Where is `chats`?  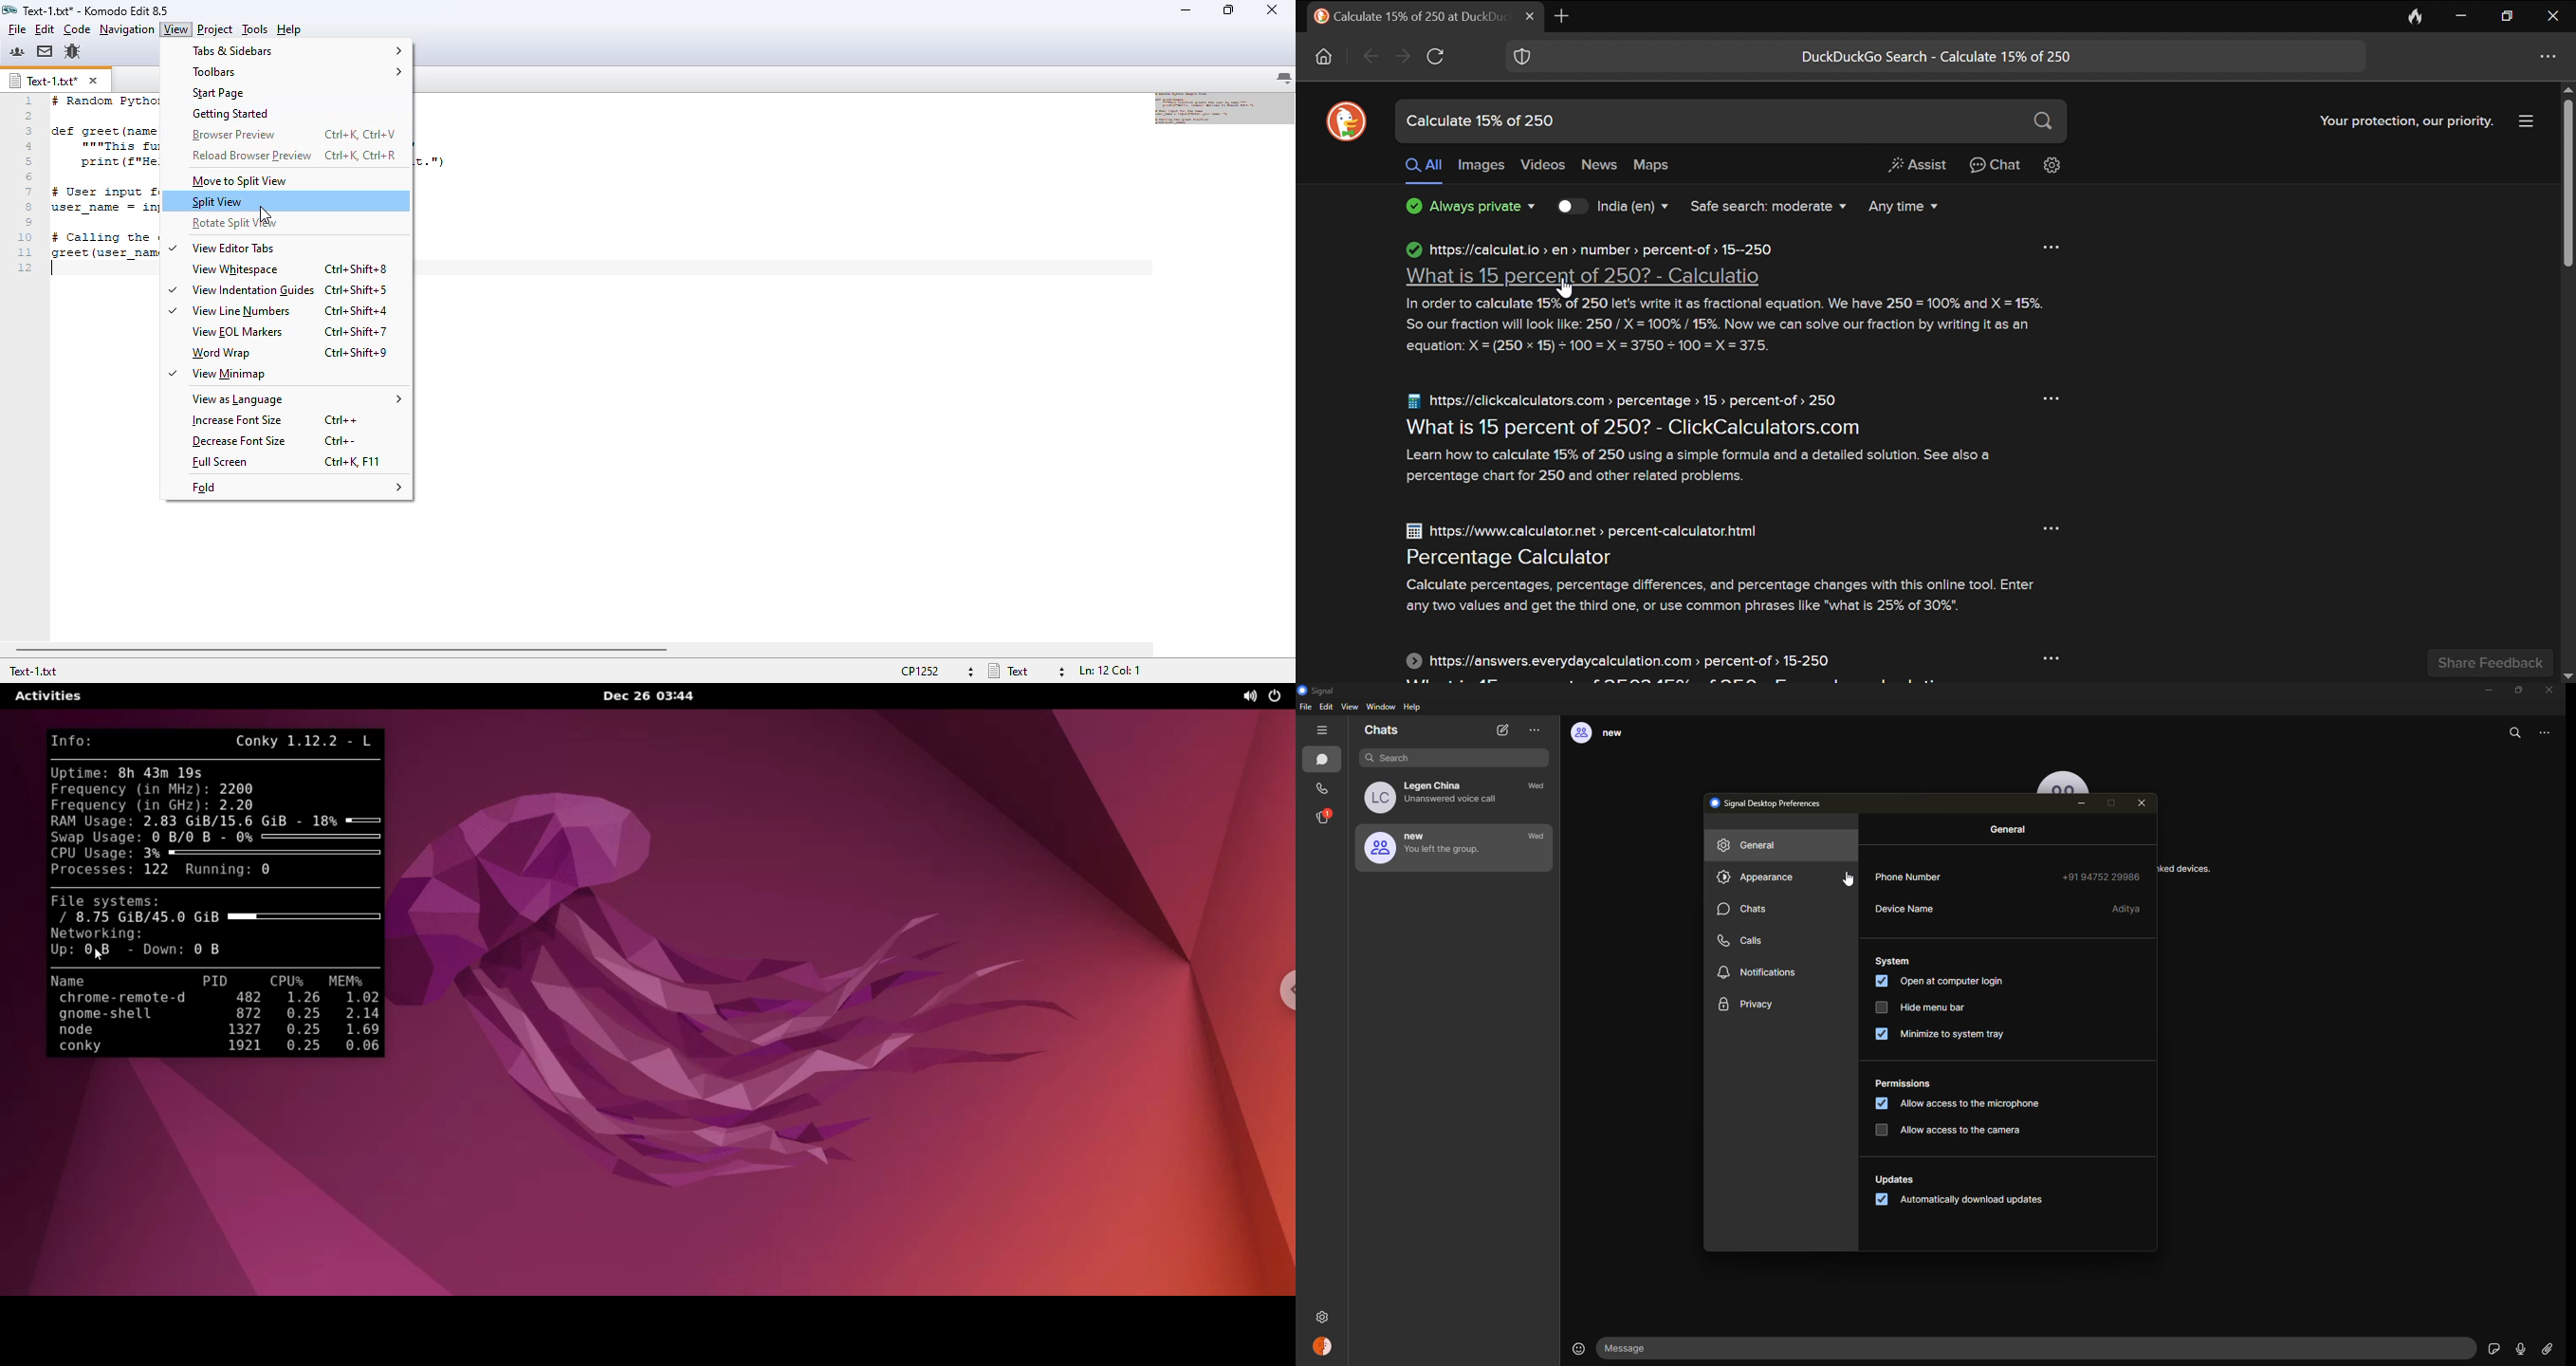 chats is located at coordinates (1325, 760).